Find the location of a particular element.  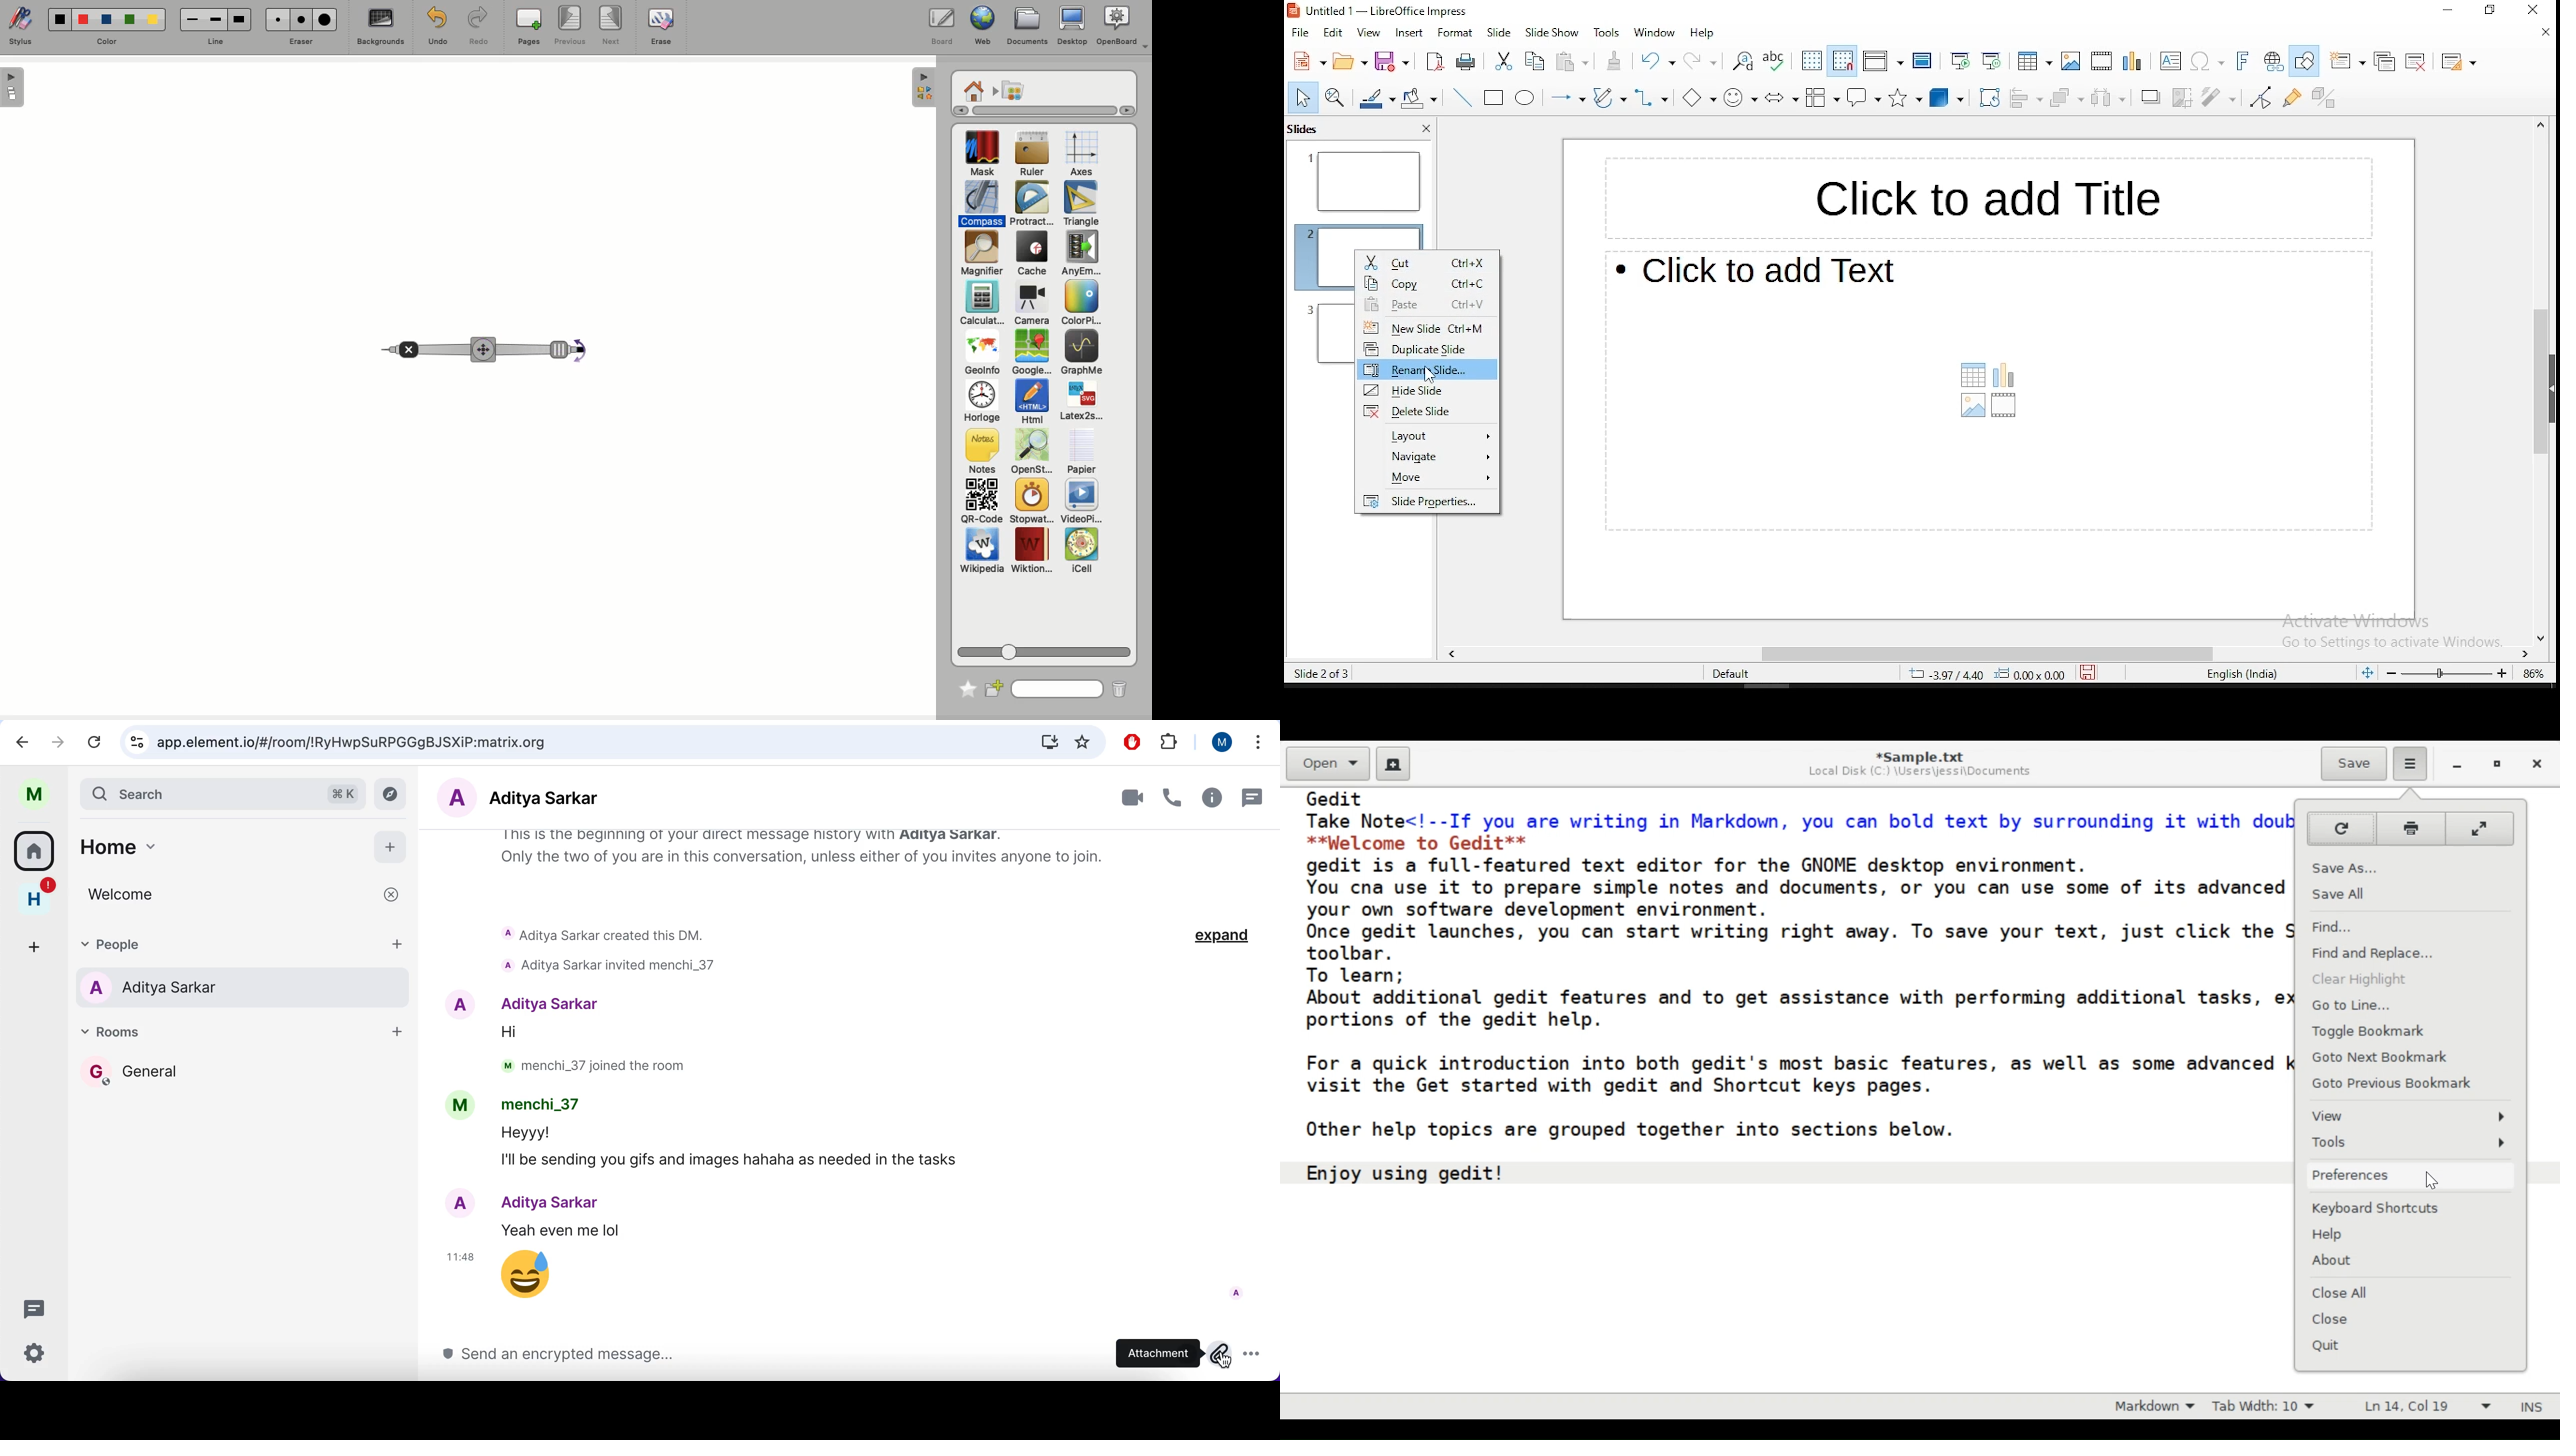

home is located at coordinates (35, 850).